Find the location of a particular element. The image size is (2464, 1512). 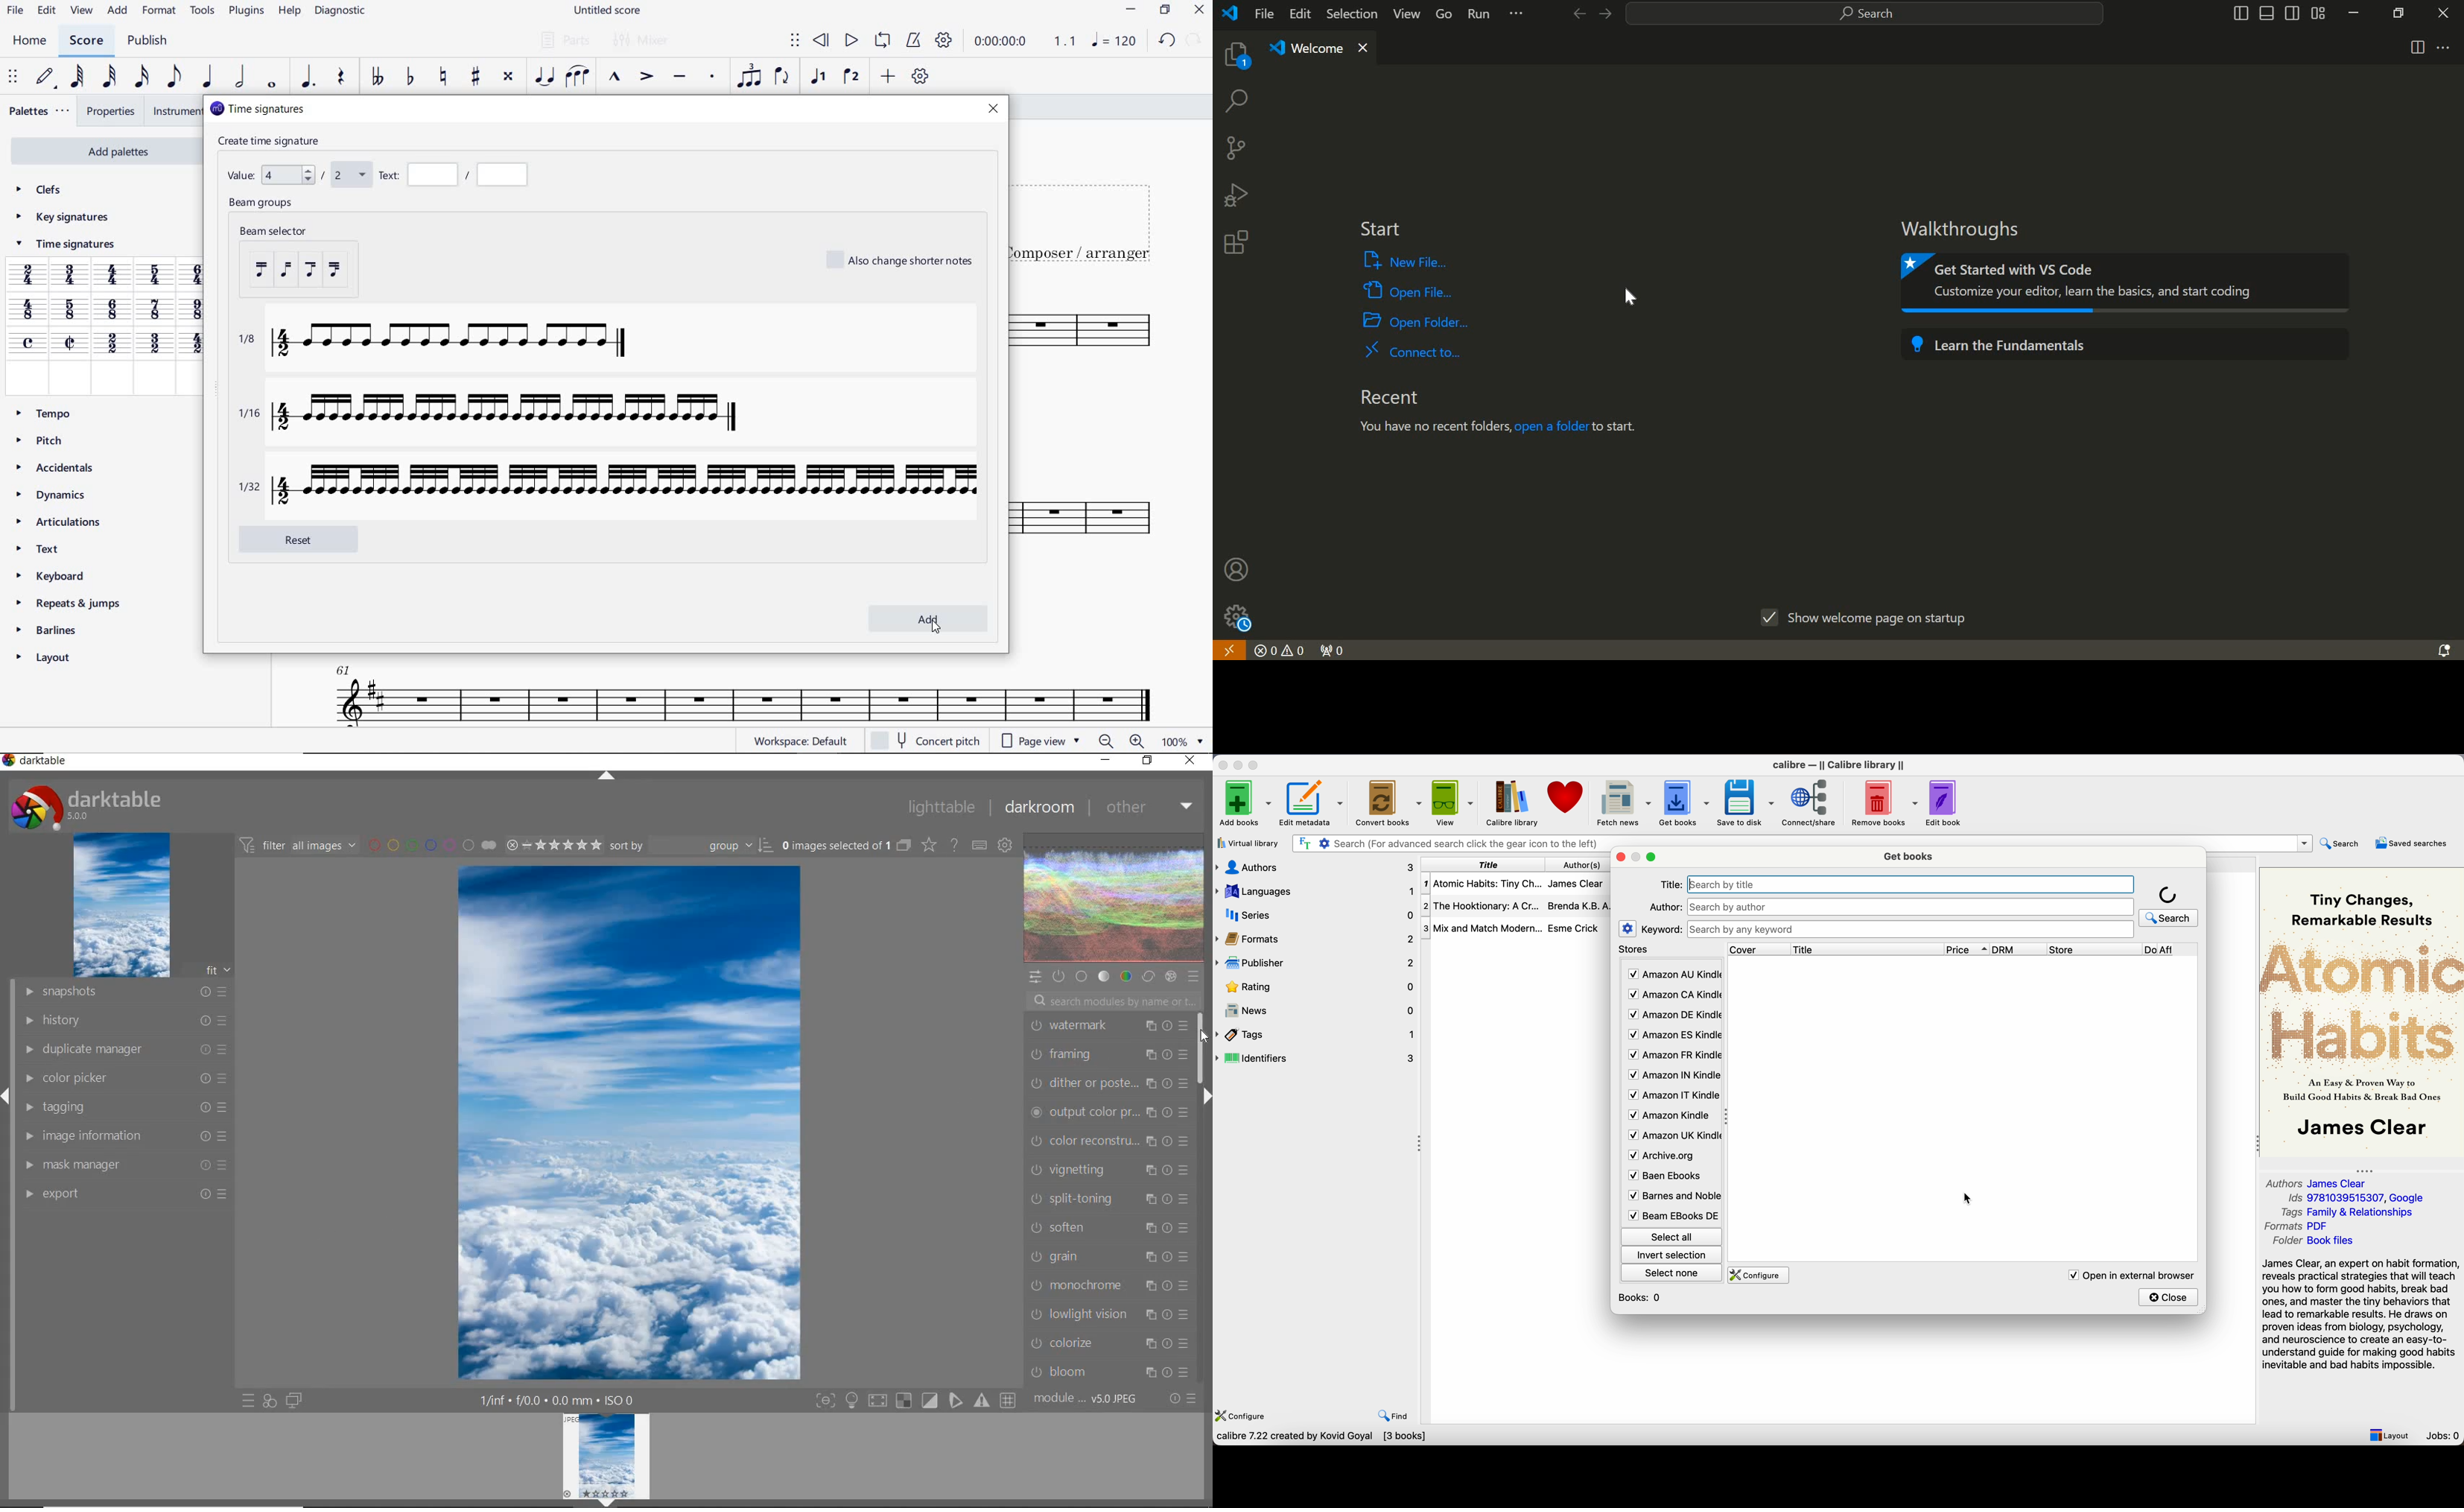

KEYBOARD is located at coordinates (54, 578).